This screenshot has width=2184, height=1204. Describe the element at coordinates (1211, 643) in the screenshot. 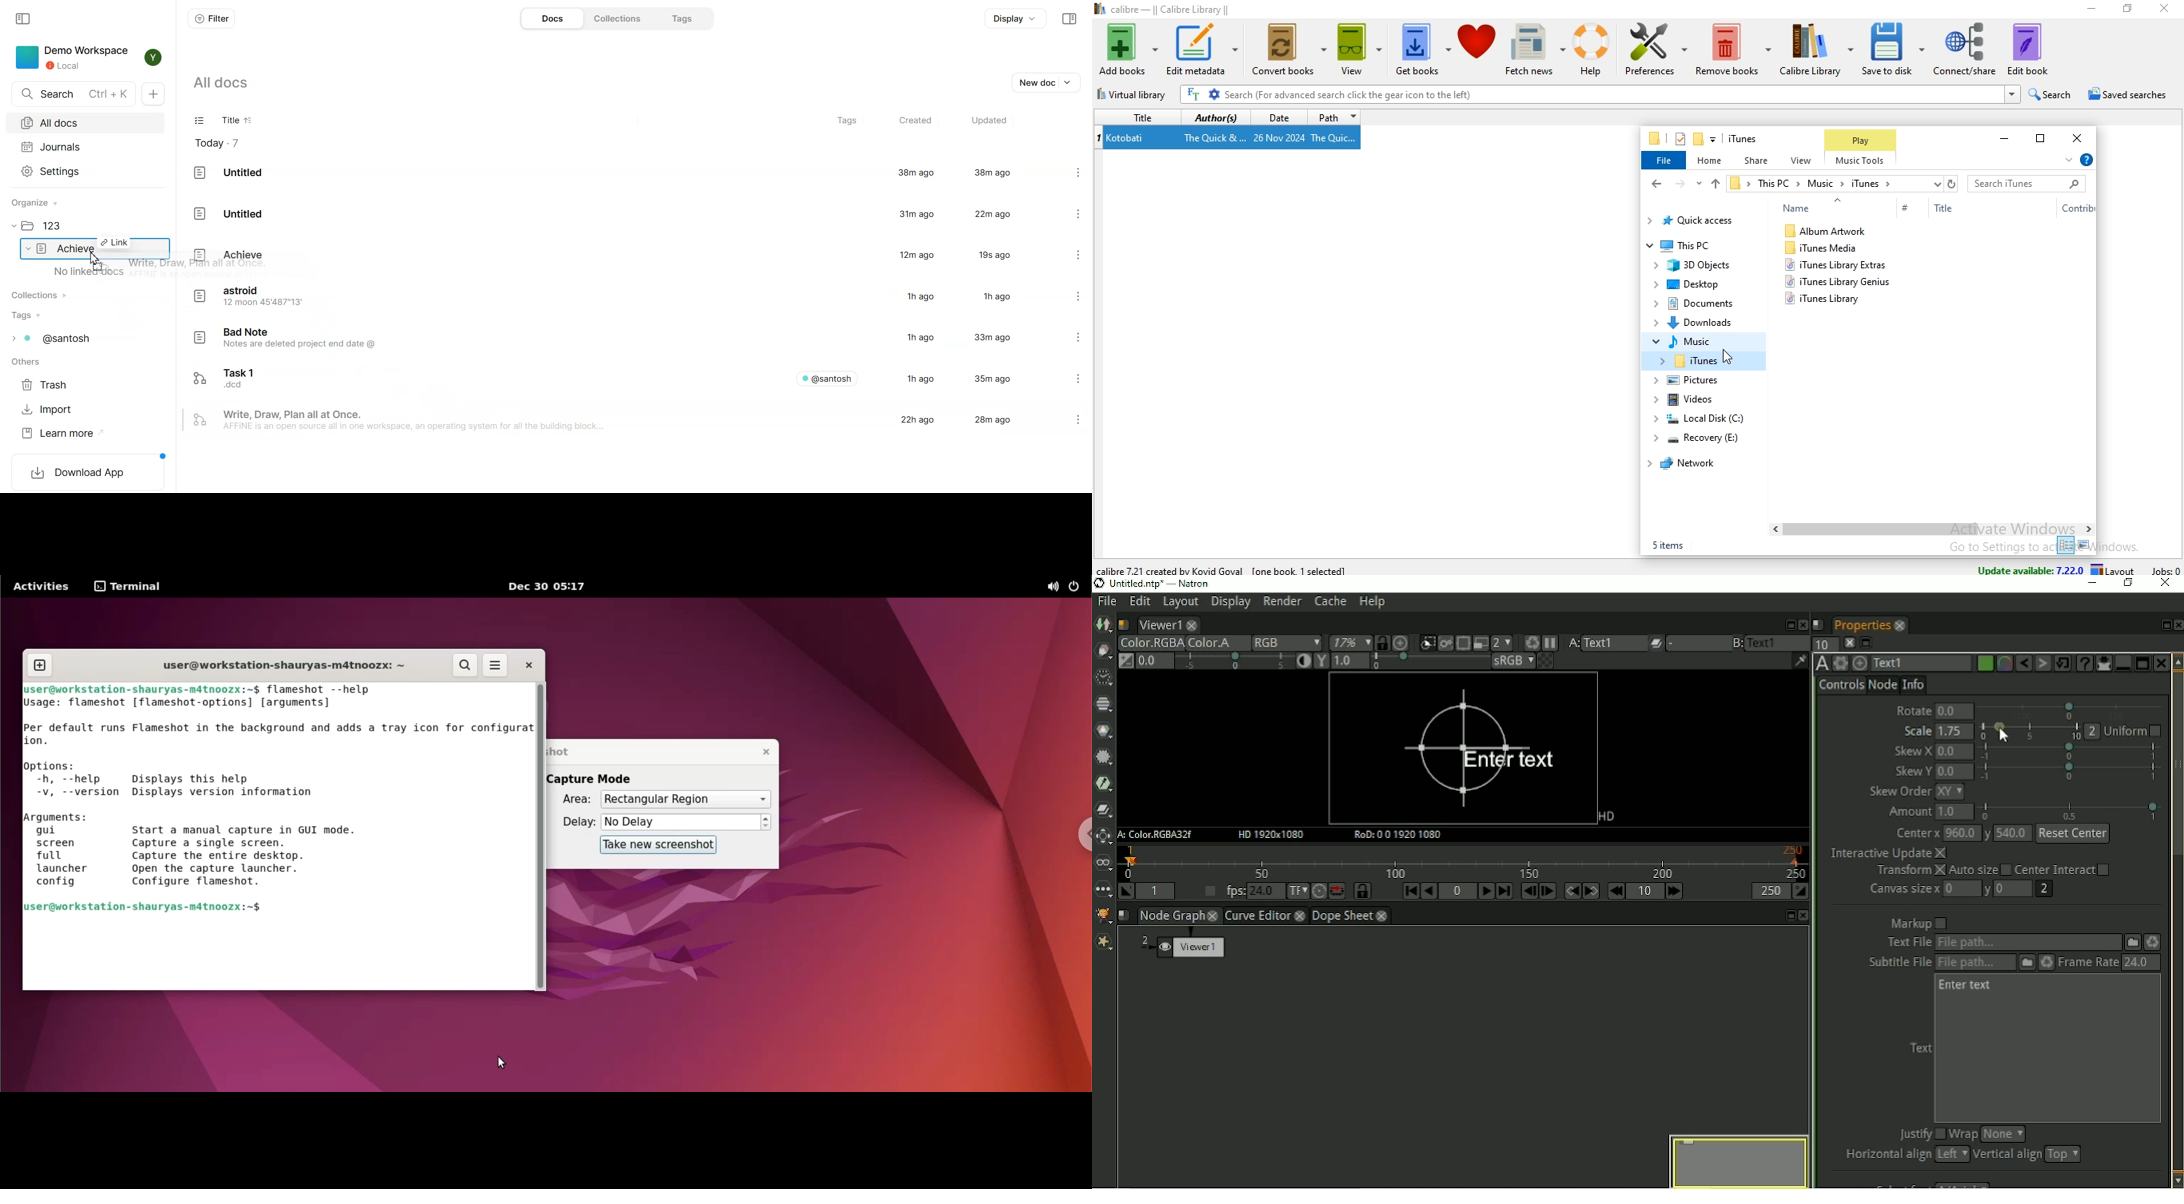

I see `Color A` at that location.